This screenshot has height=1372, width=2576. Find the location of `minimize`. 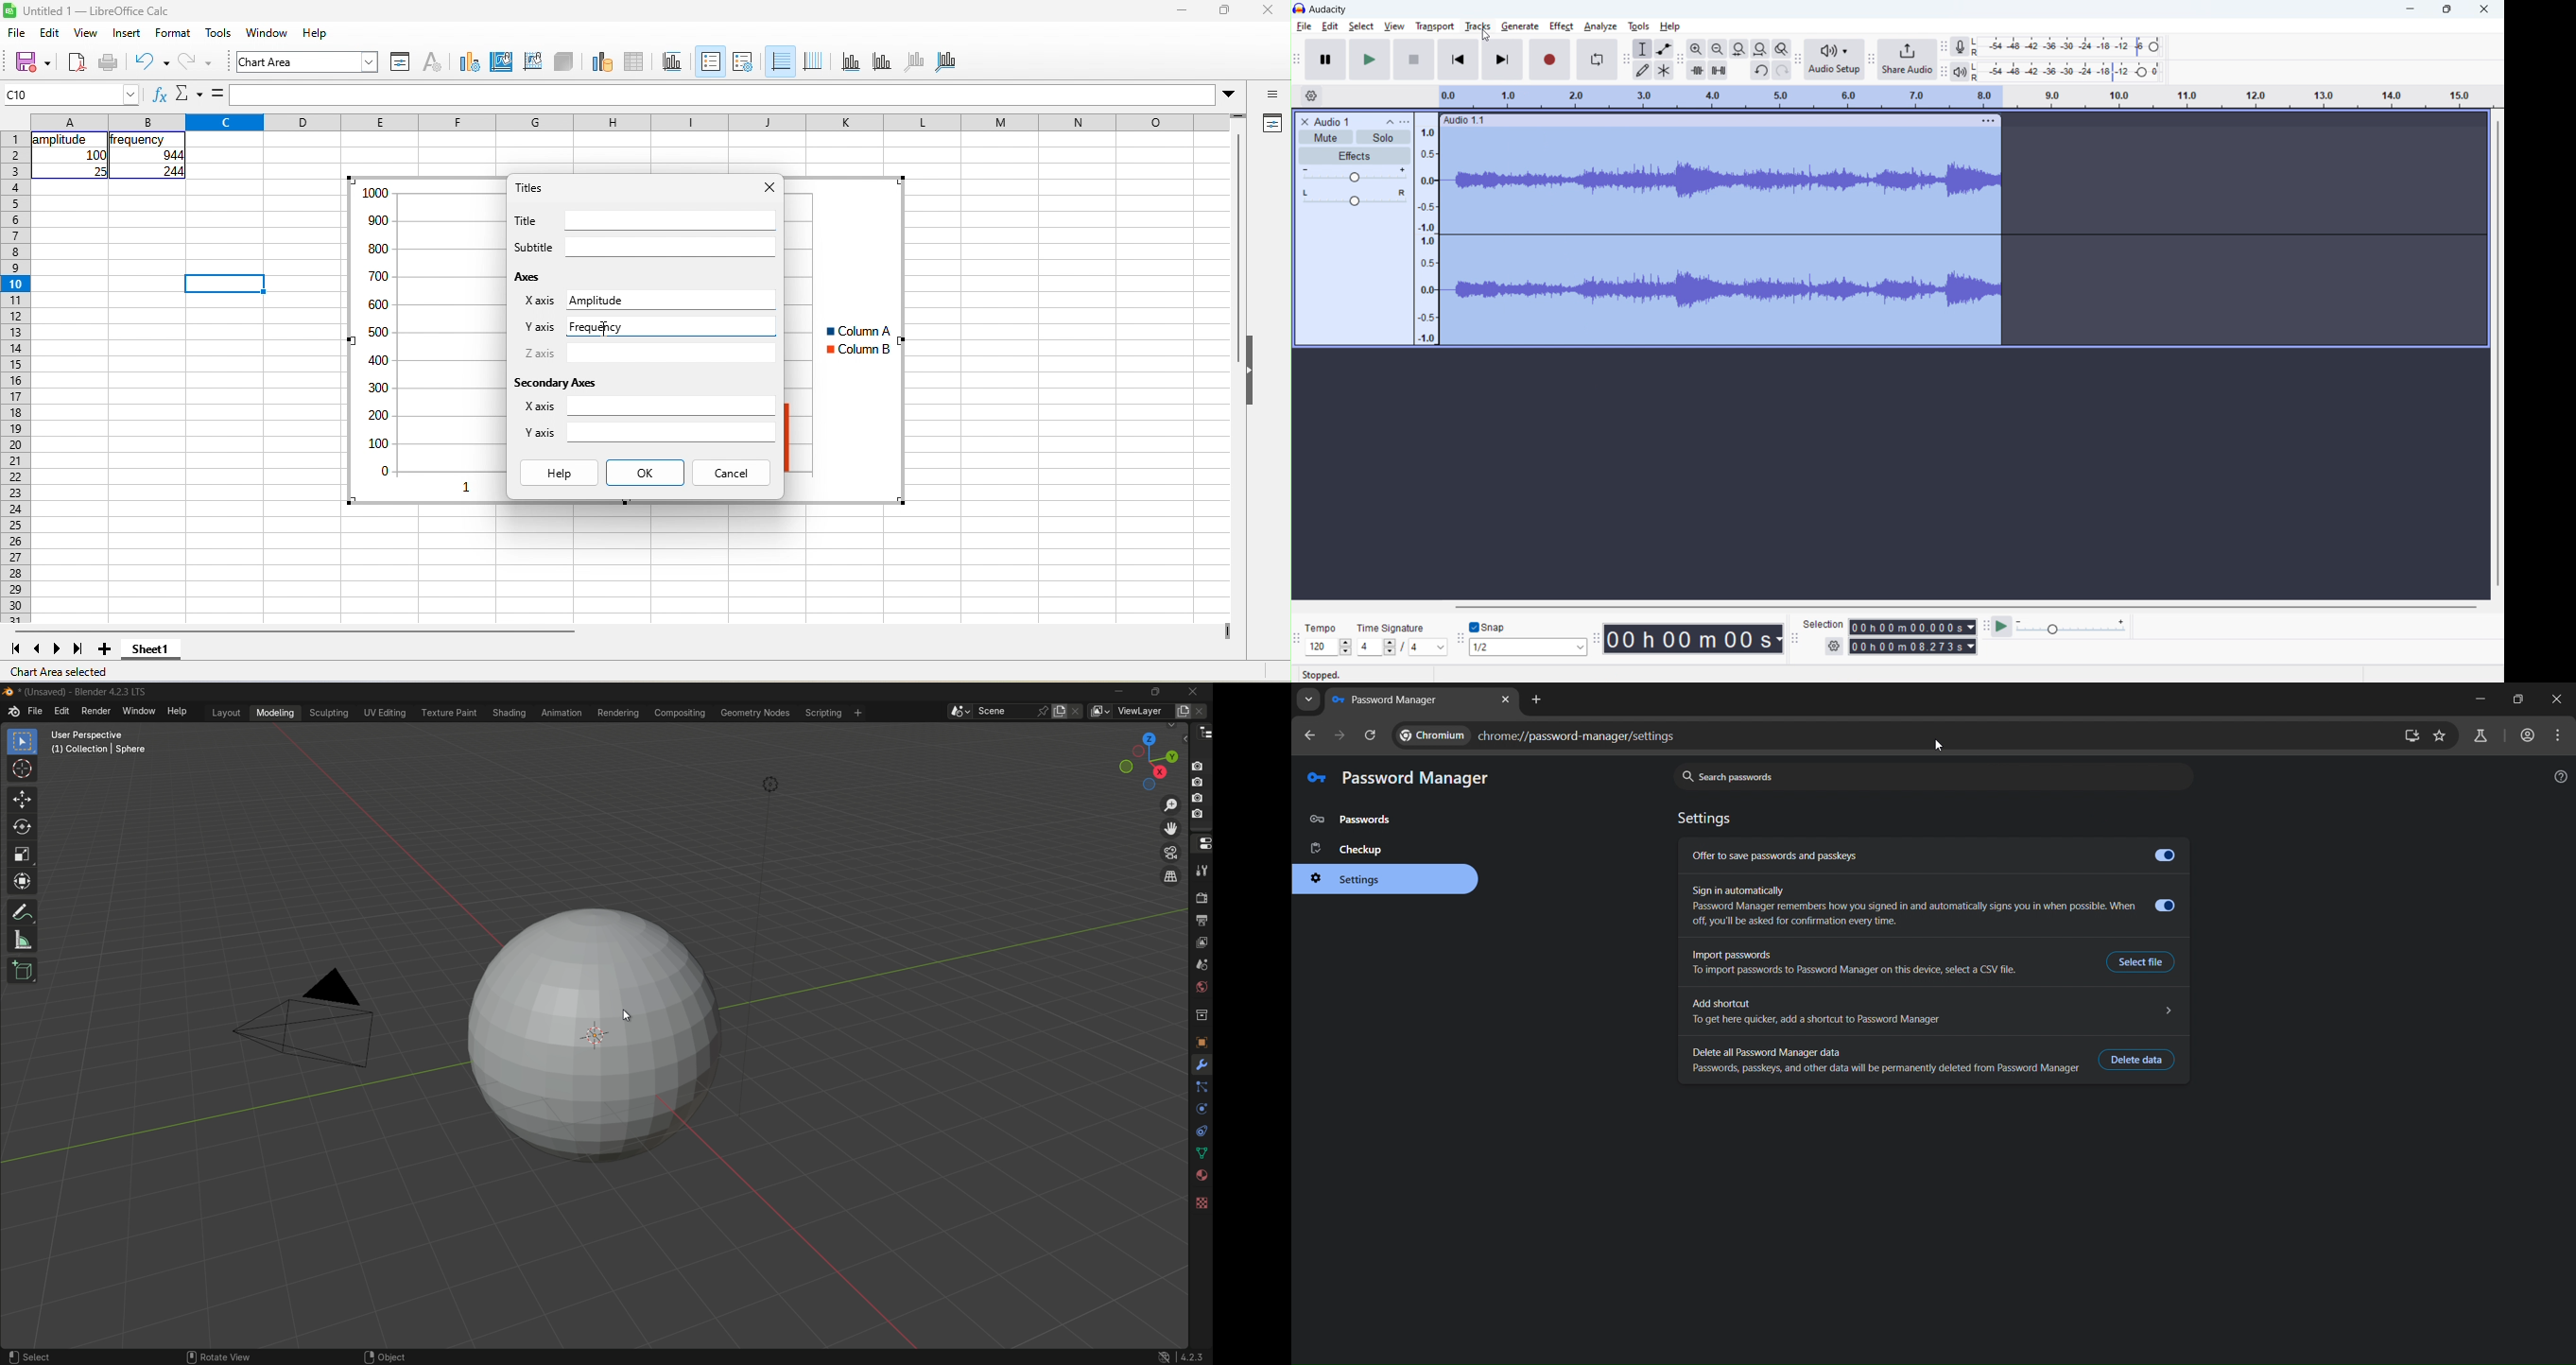

minimize is located at coordinates (2476, 700).